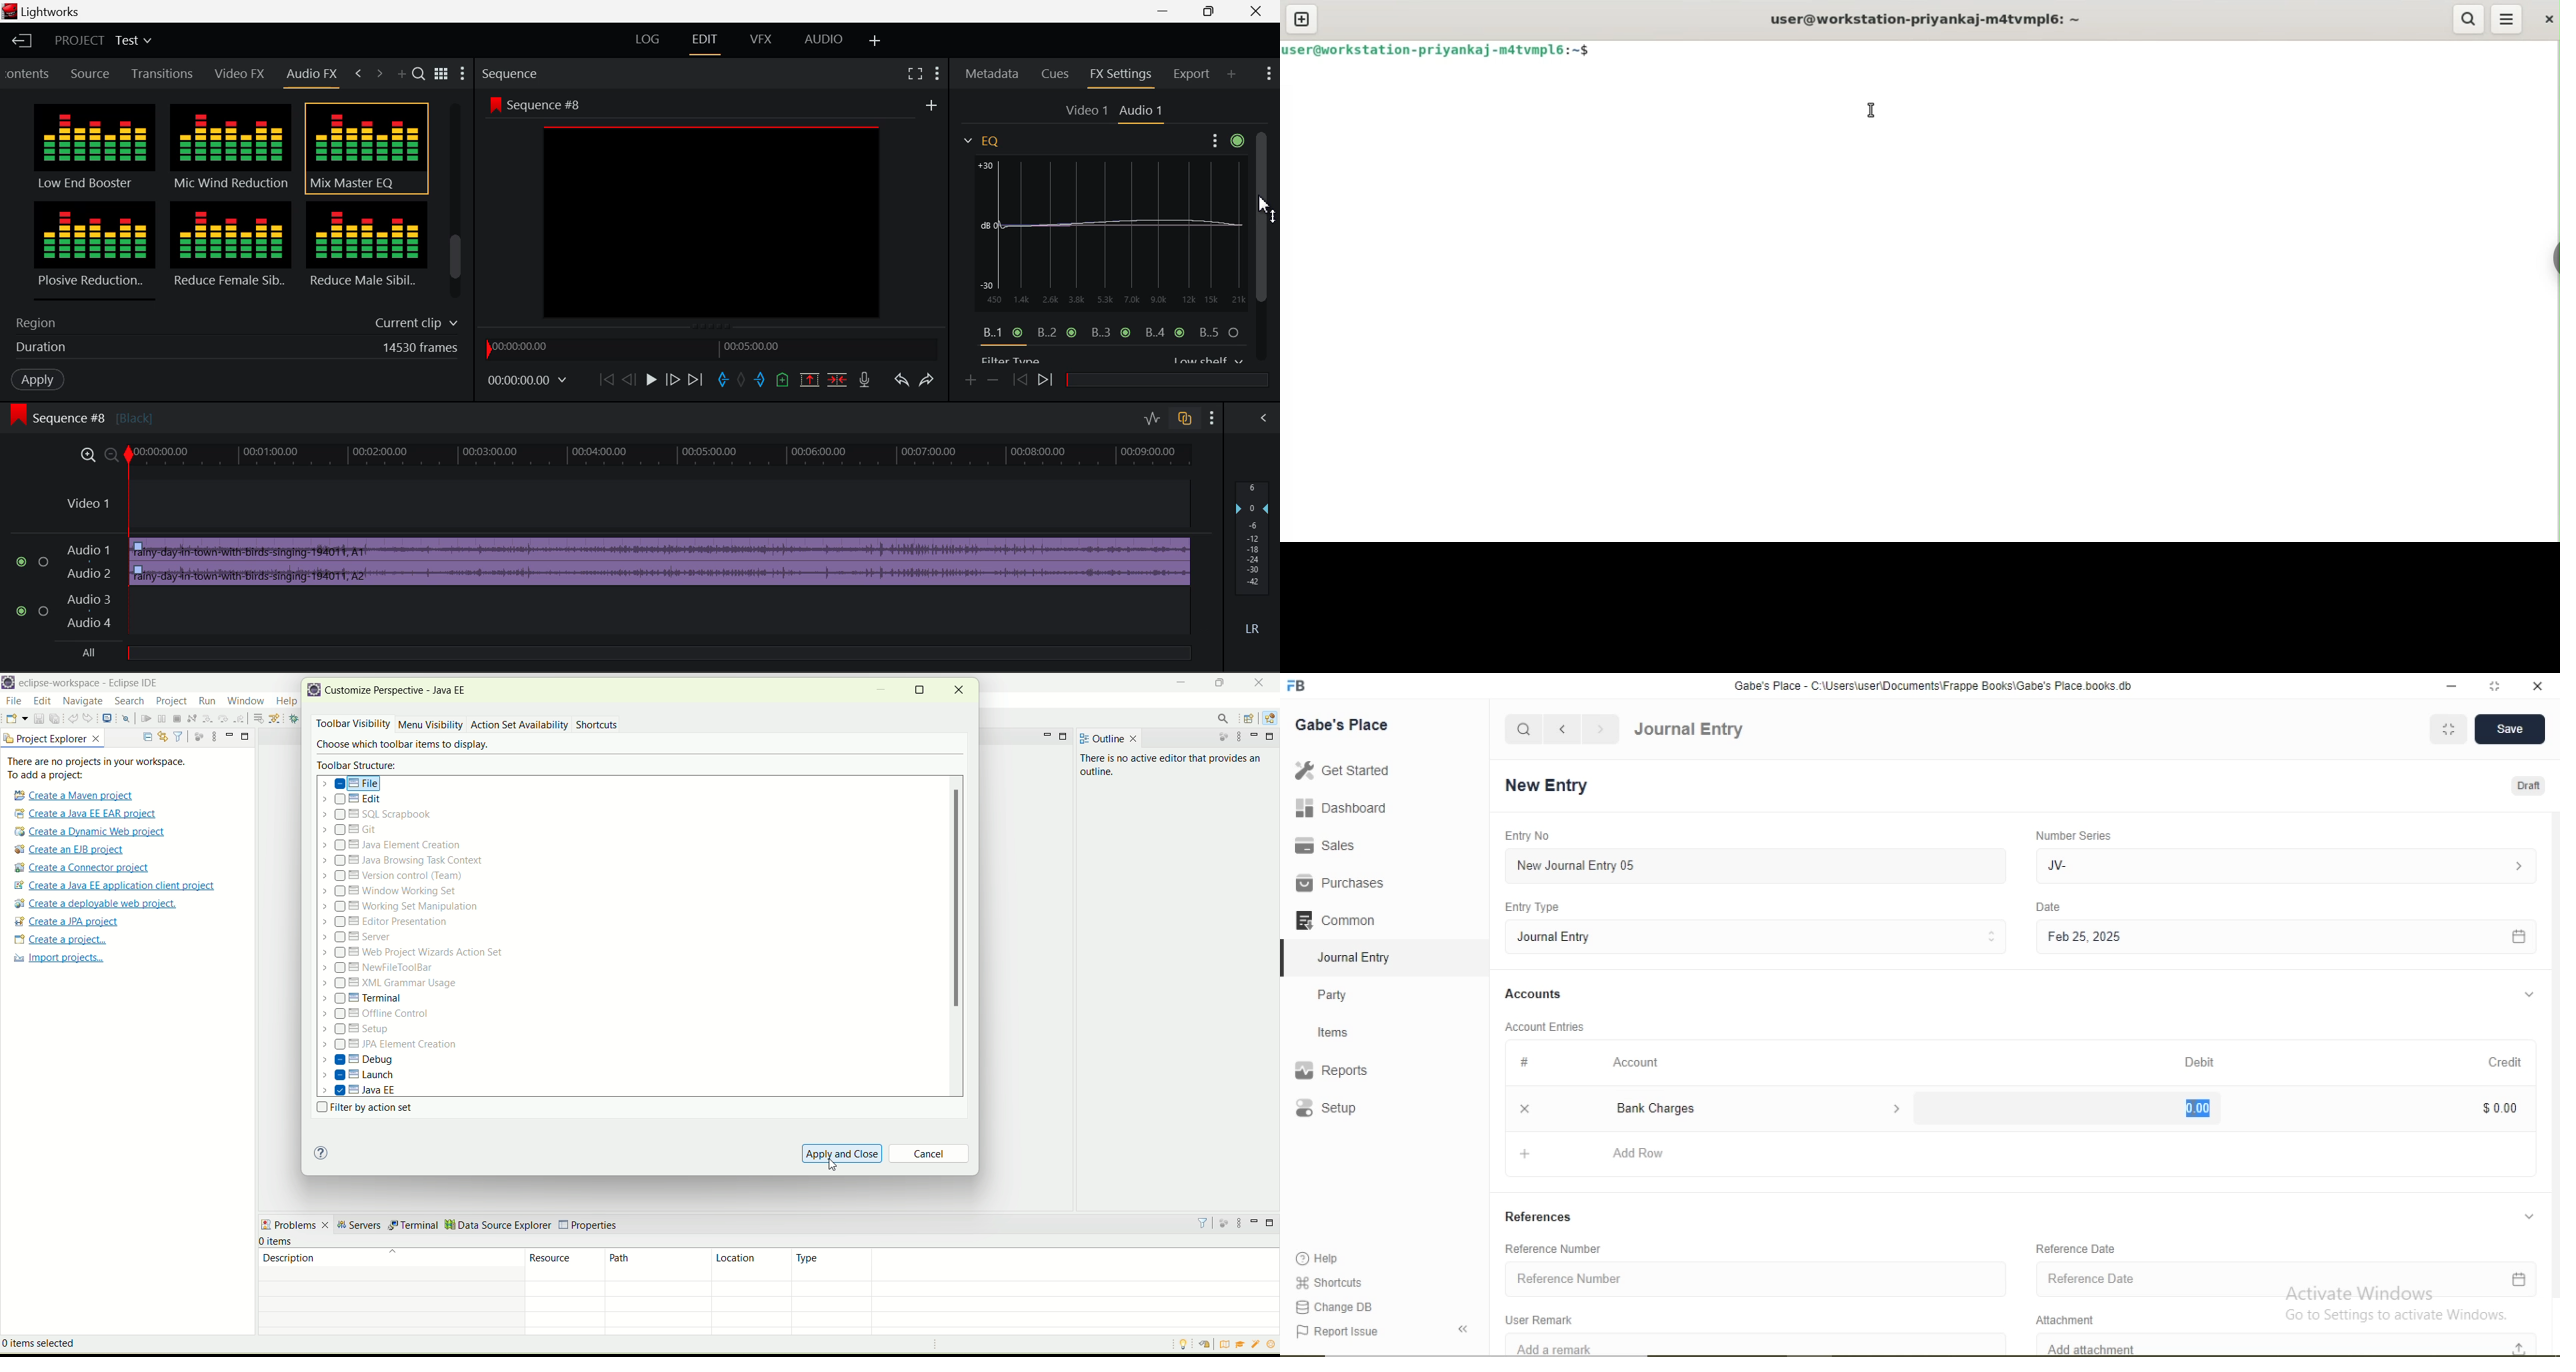 This screenshot has width=2576, height=1372. I want to click on debug, so click(358, 1060).